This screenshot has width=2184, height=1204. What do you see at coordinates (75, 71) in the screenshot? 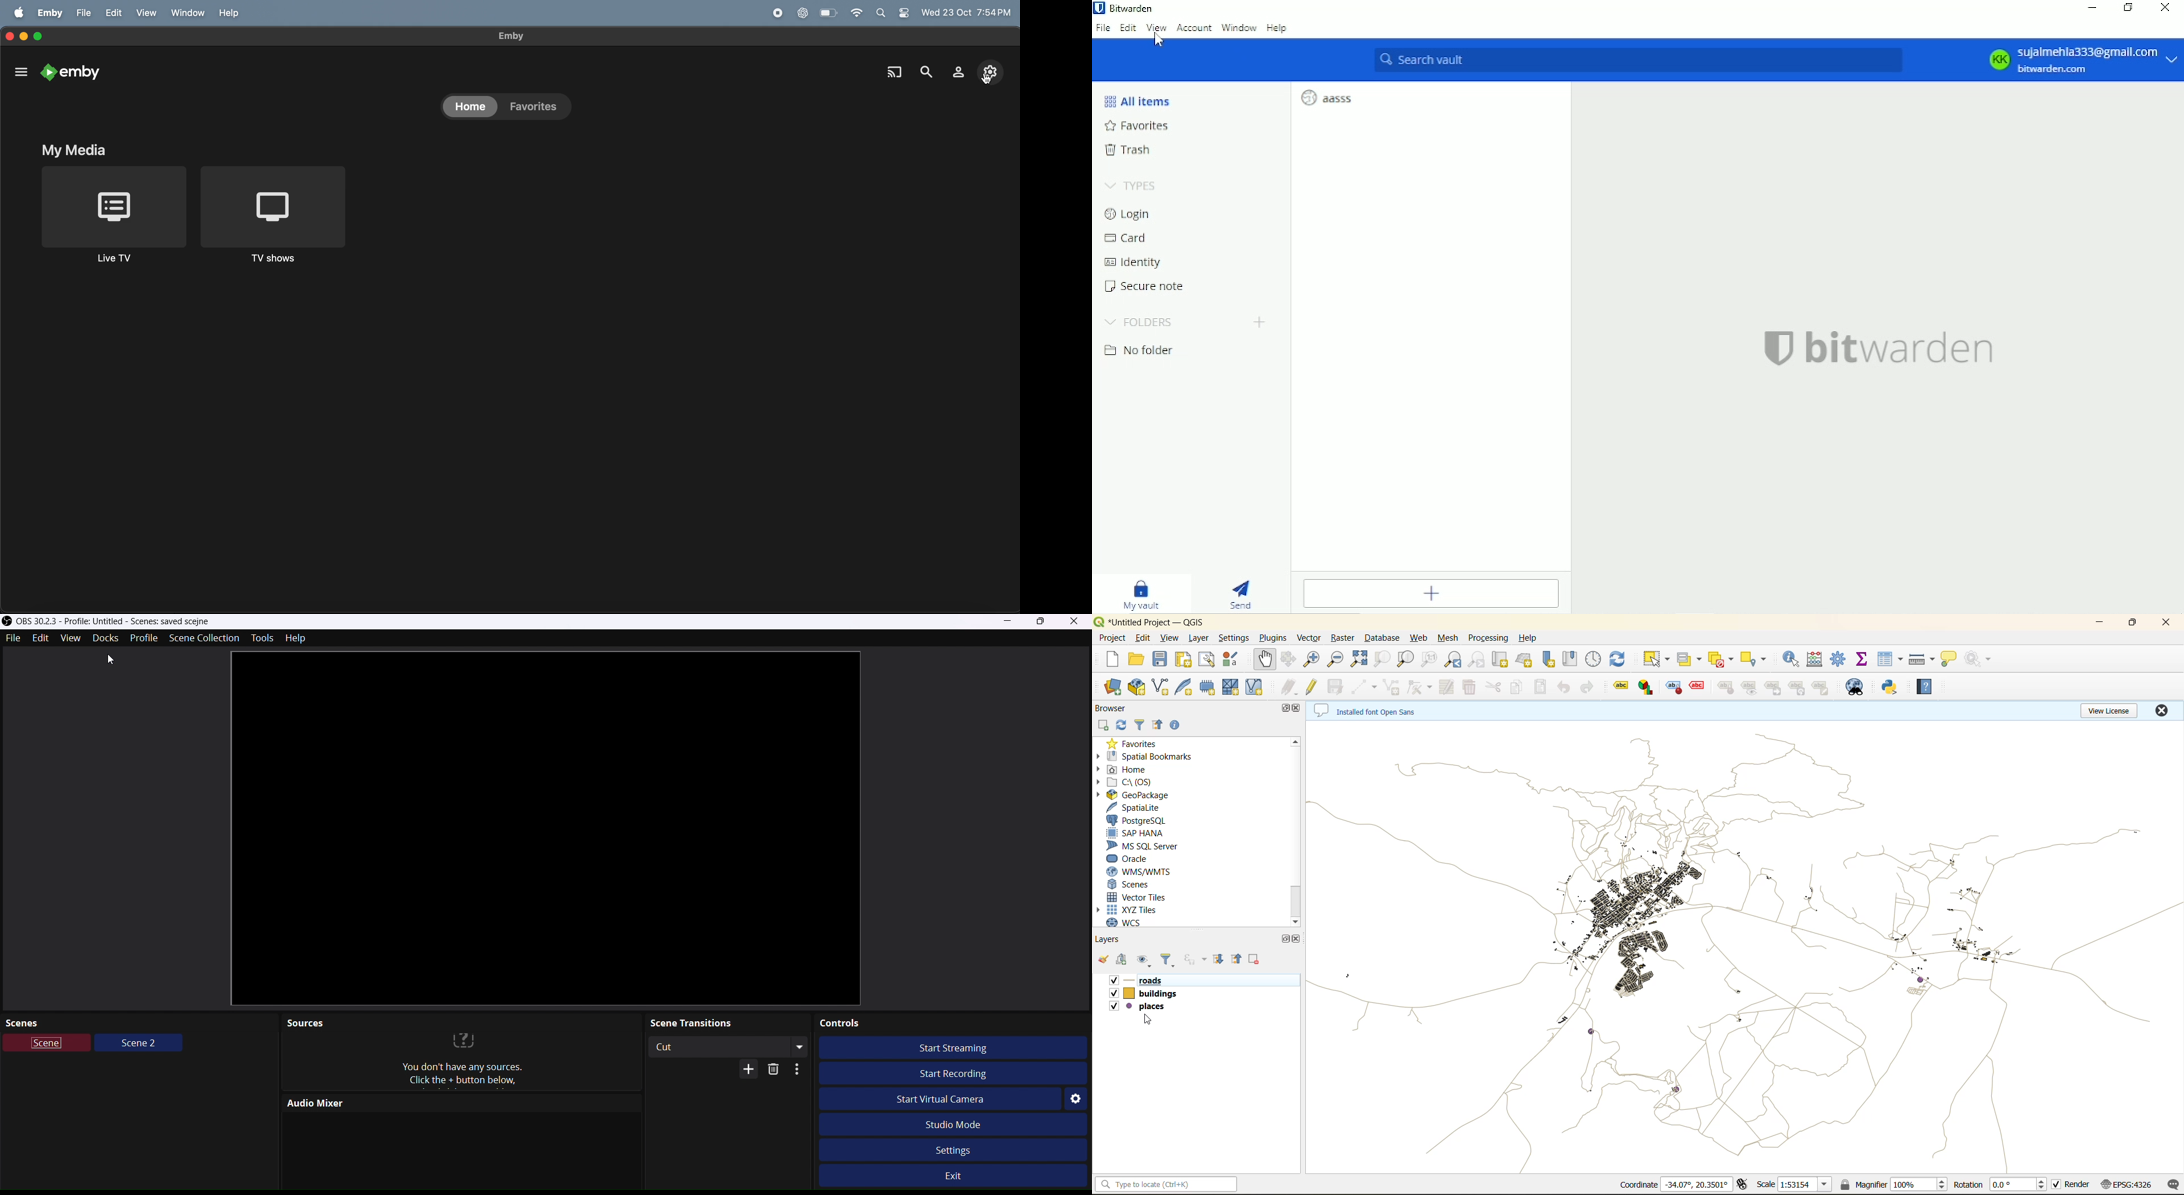
I see `emby` at bounding box center [75, 71].